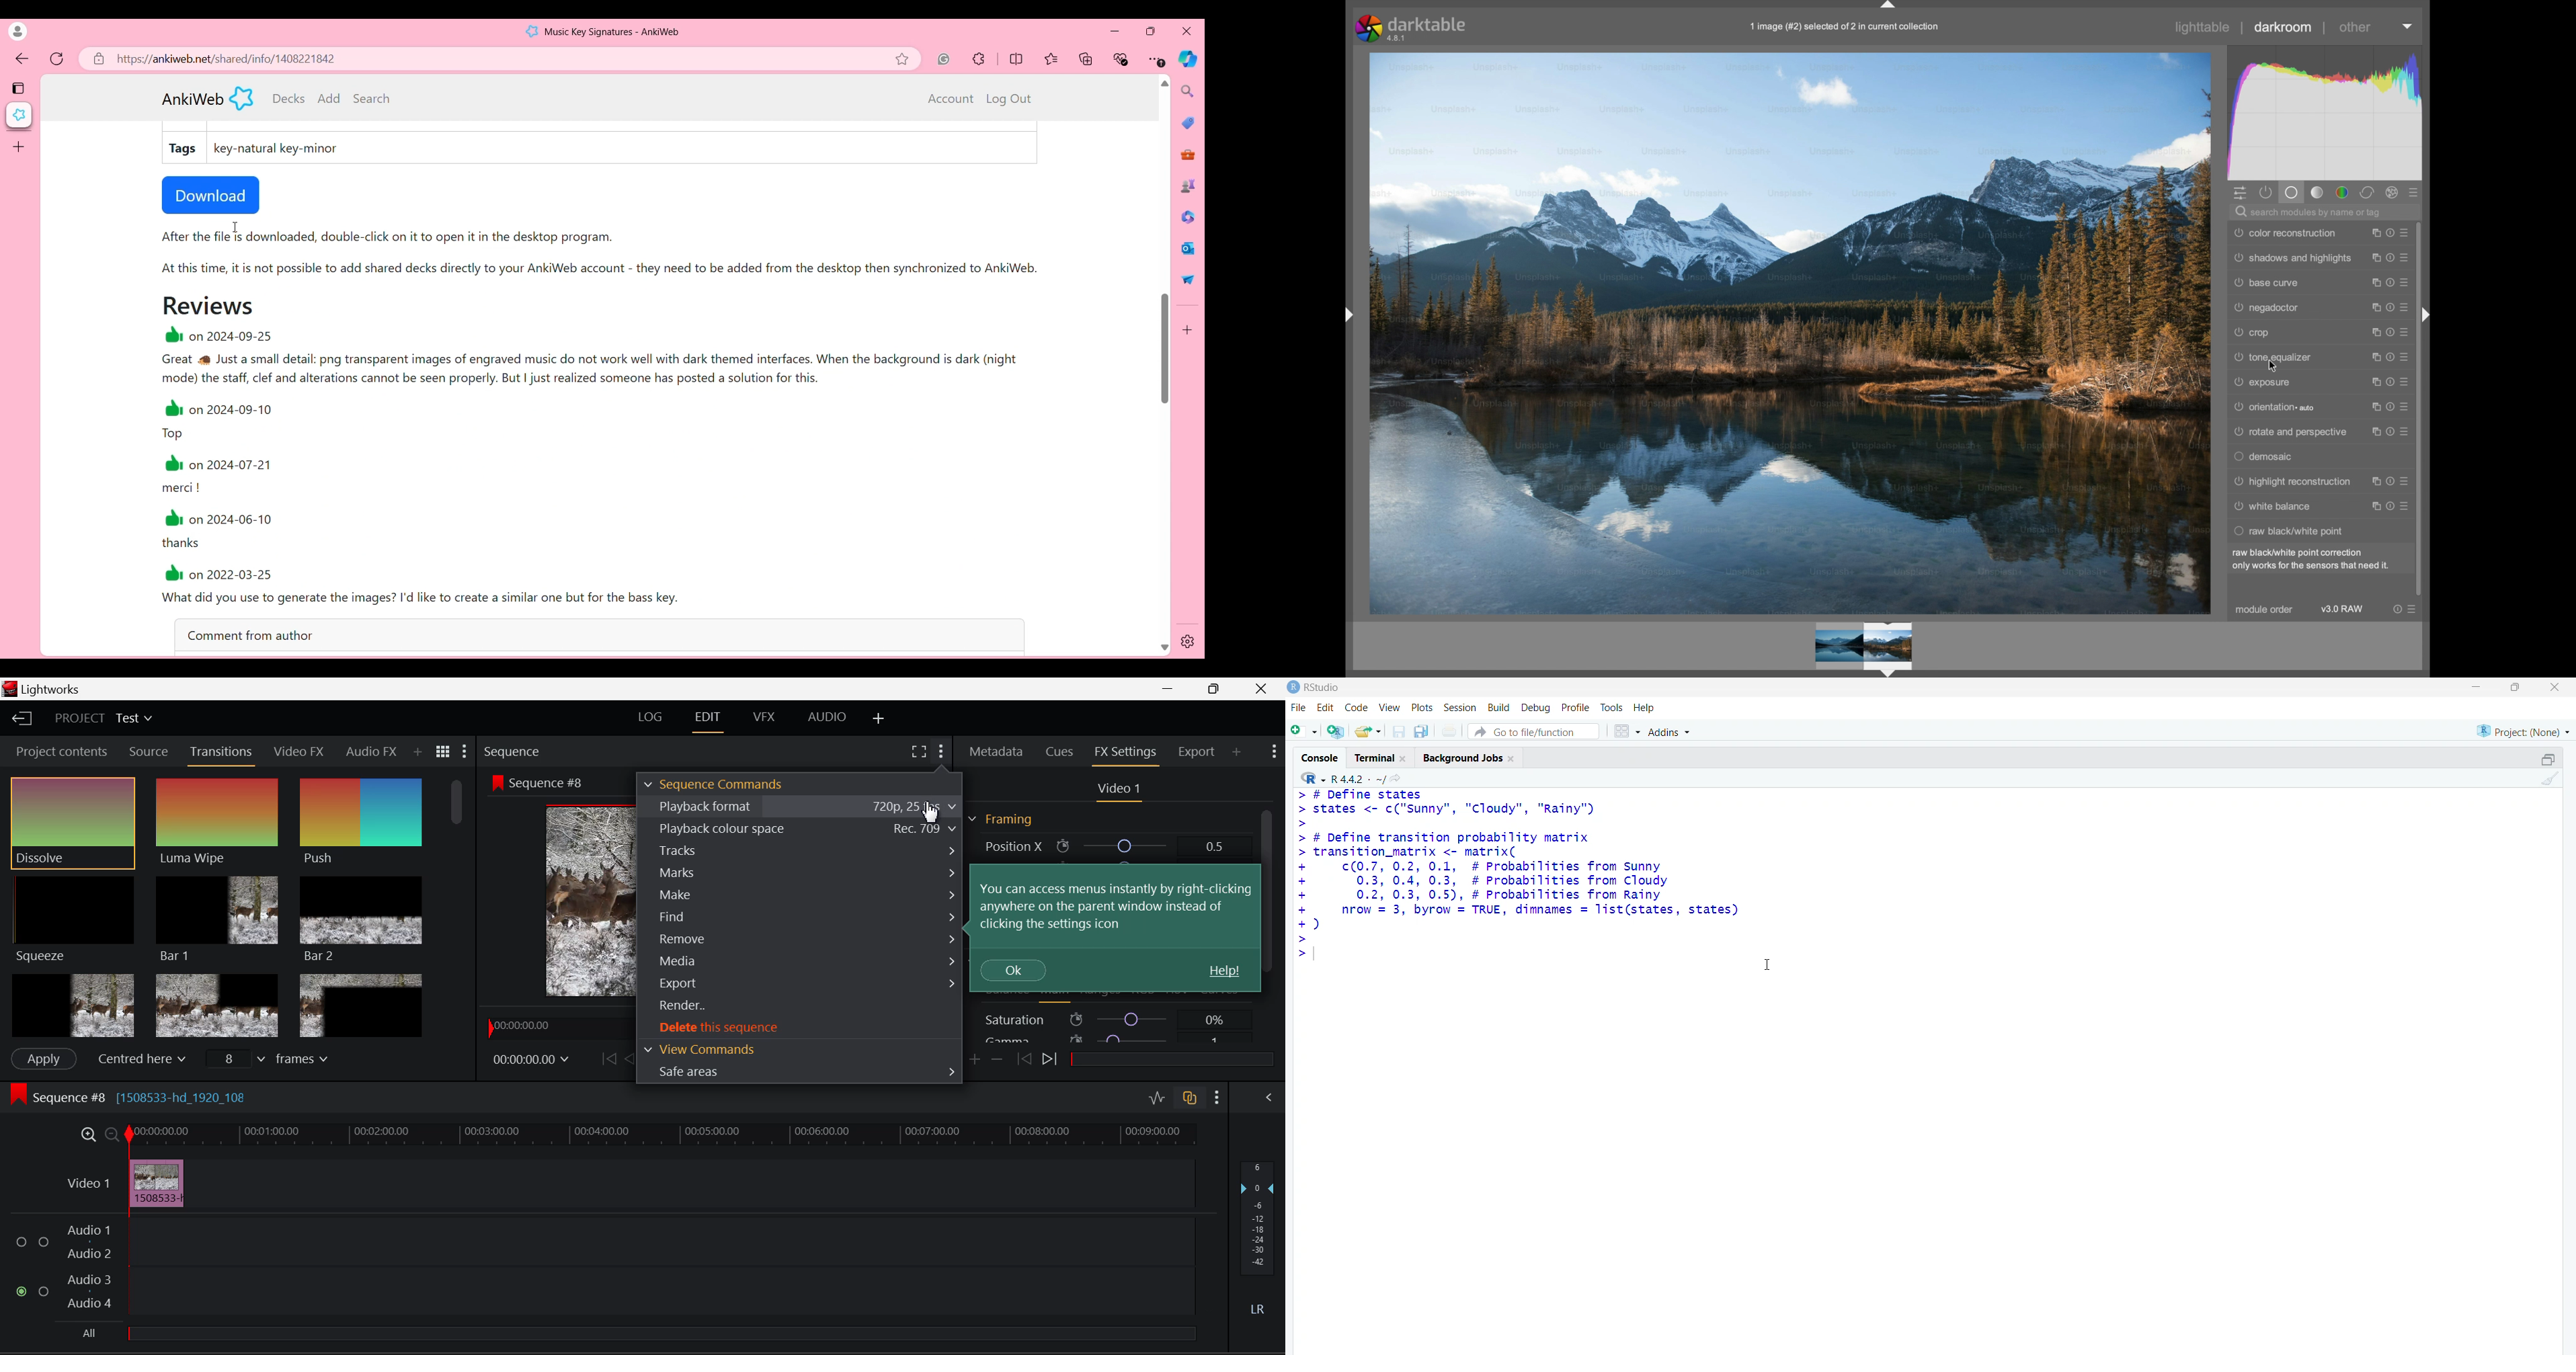 This screenshot has width=2576, height=1372. Describe the element at coordinates (193, 99) in the screenshot. I see `ANkiWeb` at that location.